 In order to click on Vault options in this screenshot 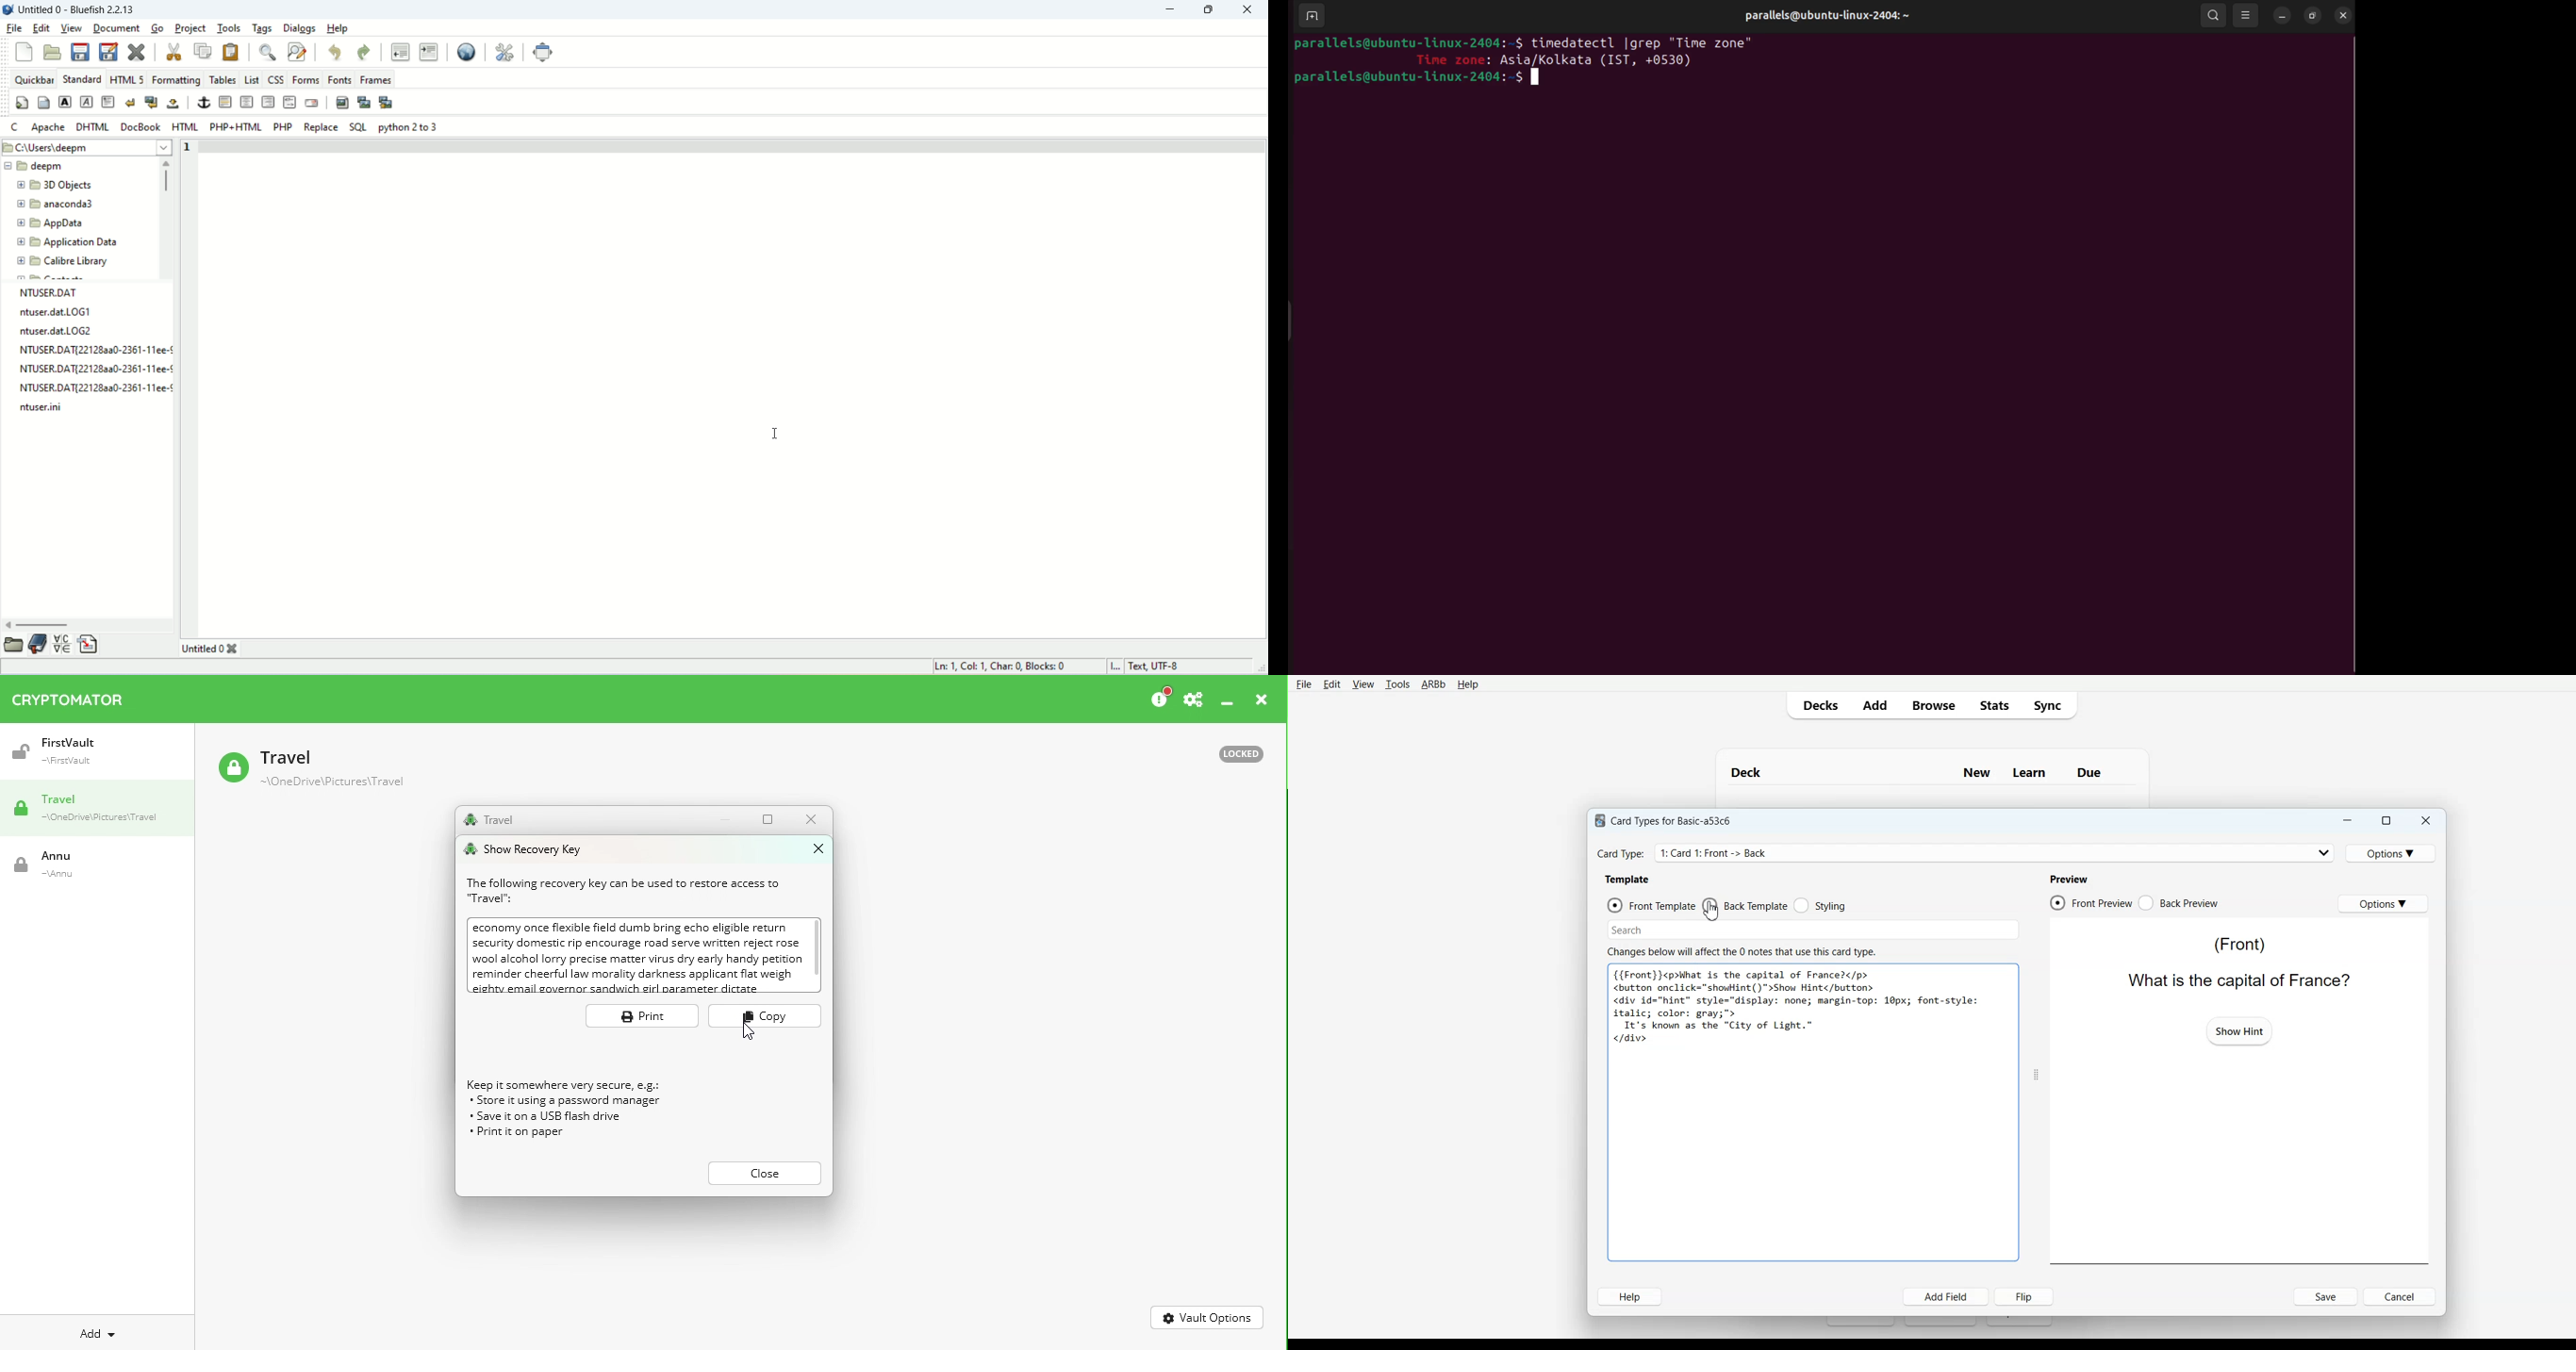, I will do `click(1208, 1316)`.